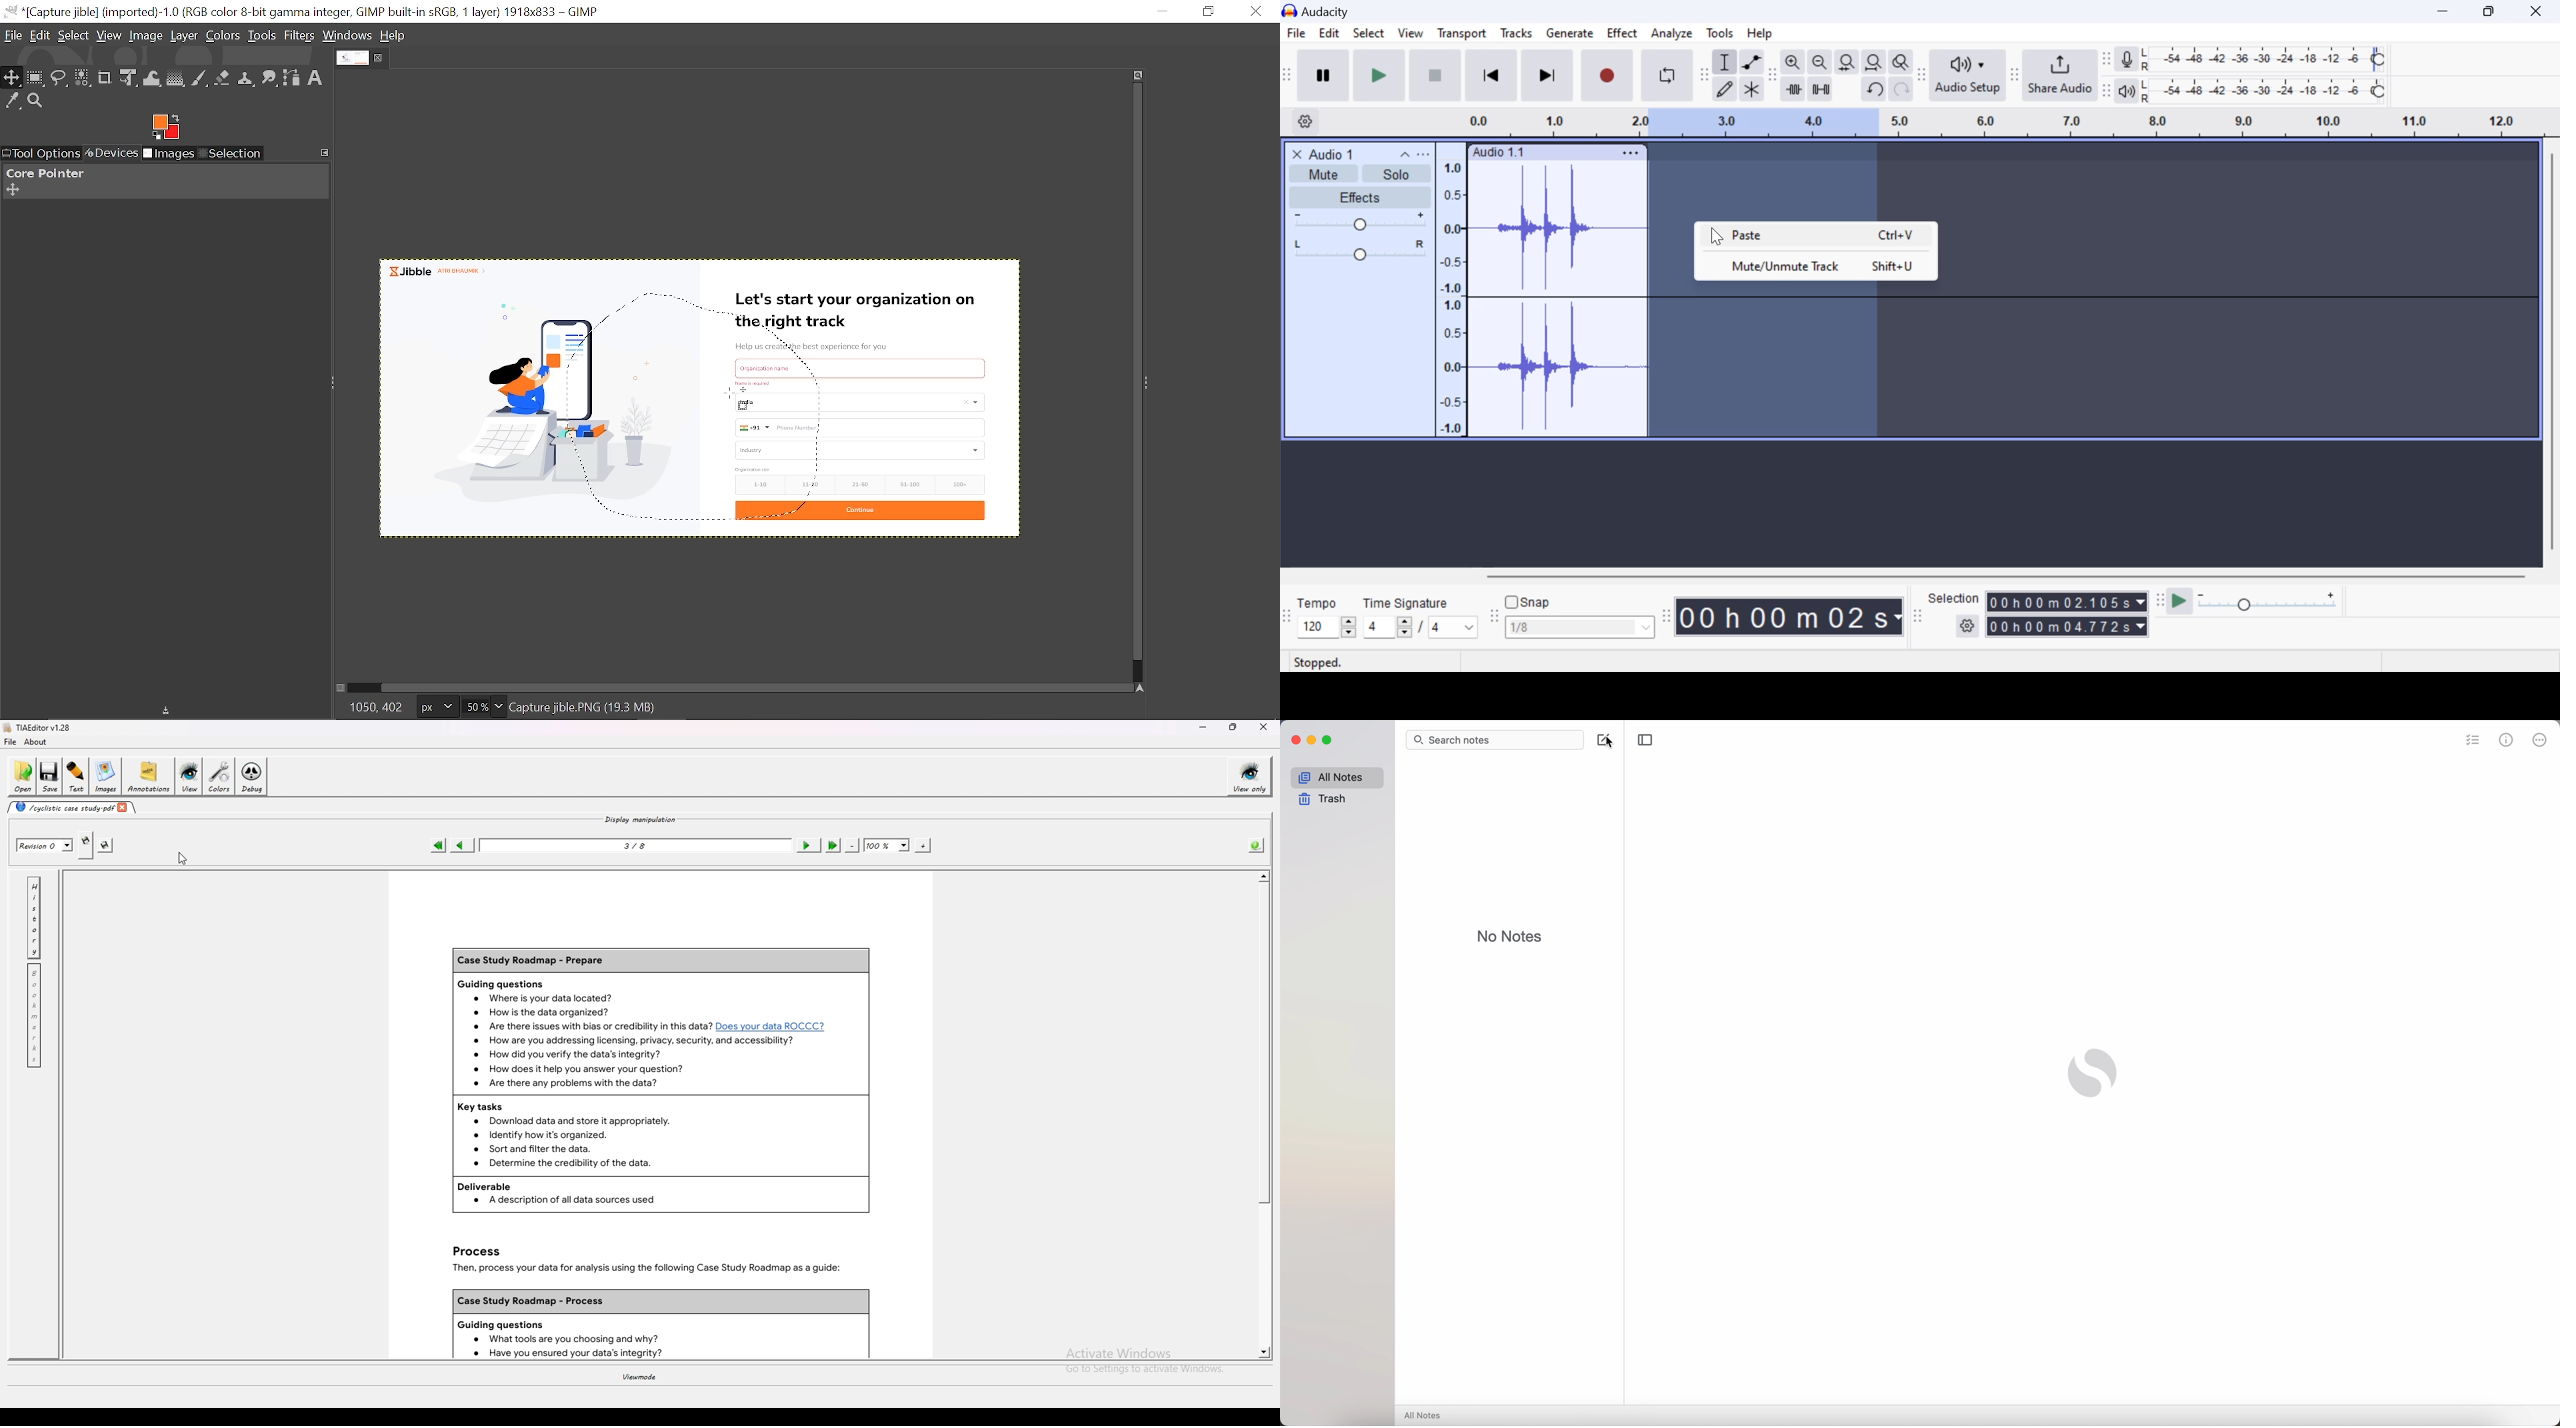 The image size is (2576, 1428). I want to click on text, so click(779, 367).